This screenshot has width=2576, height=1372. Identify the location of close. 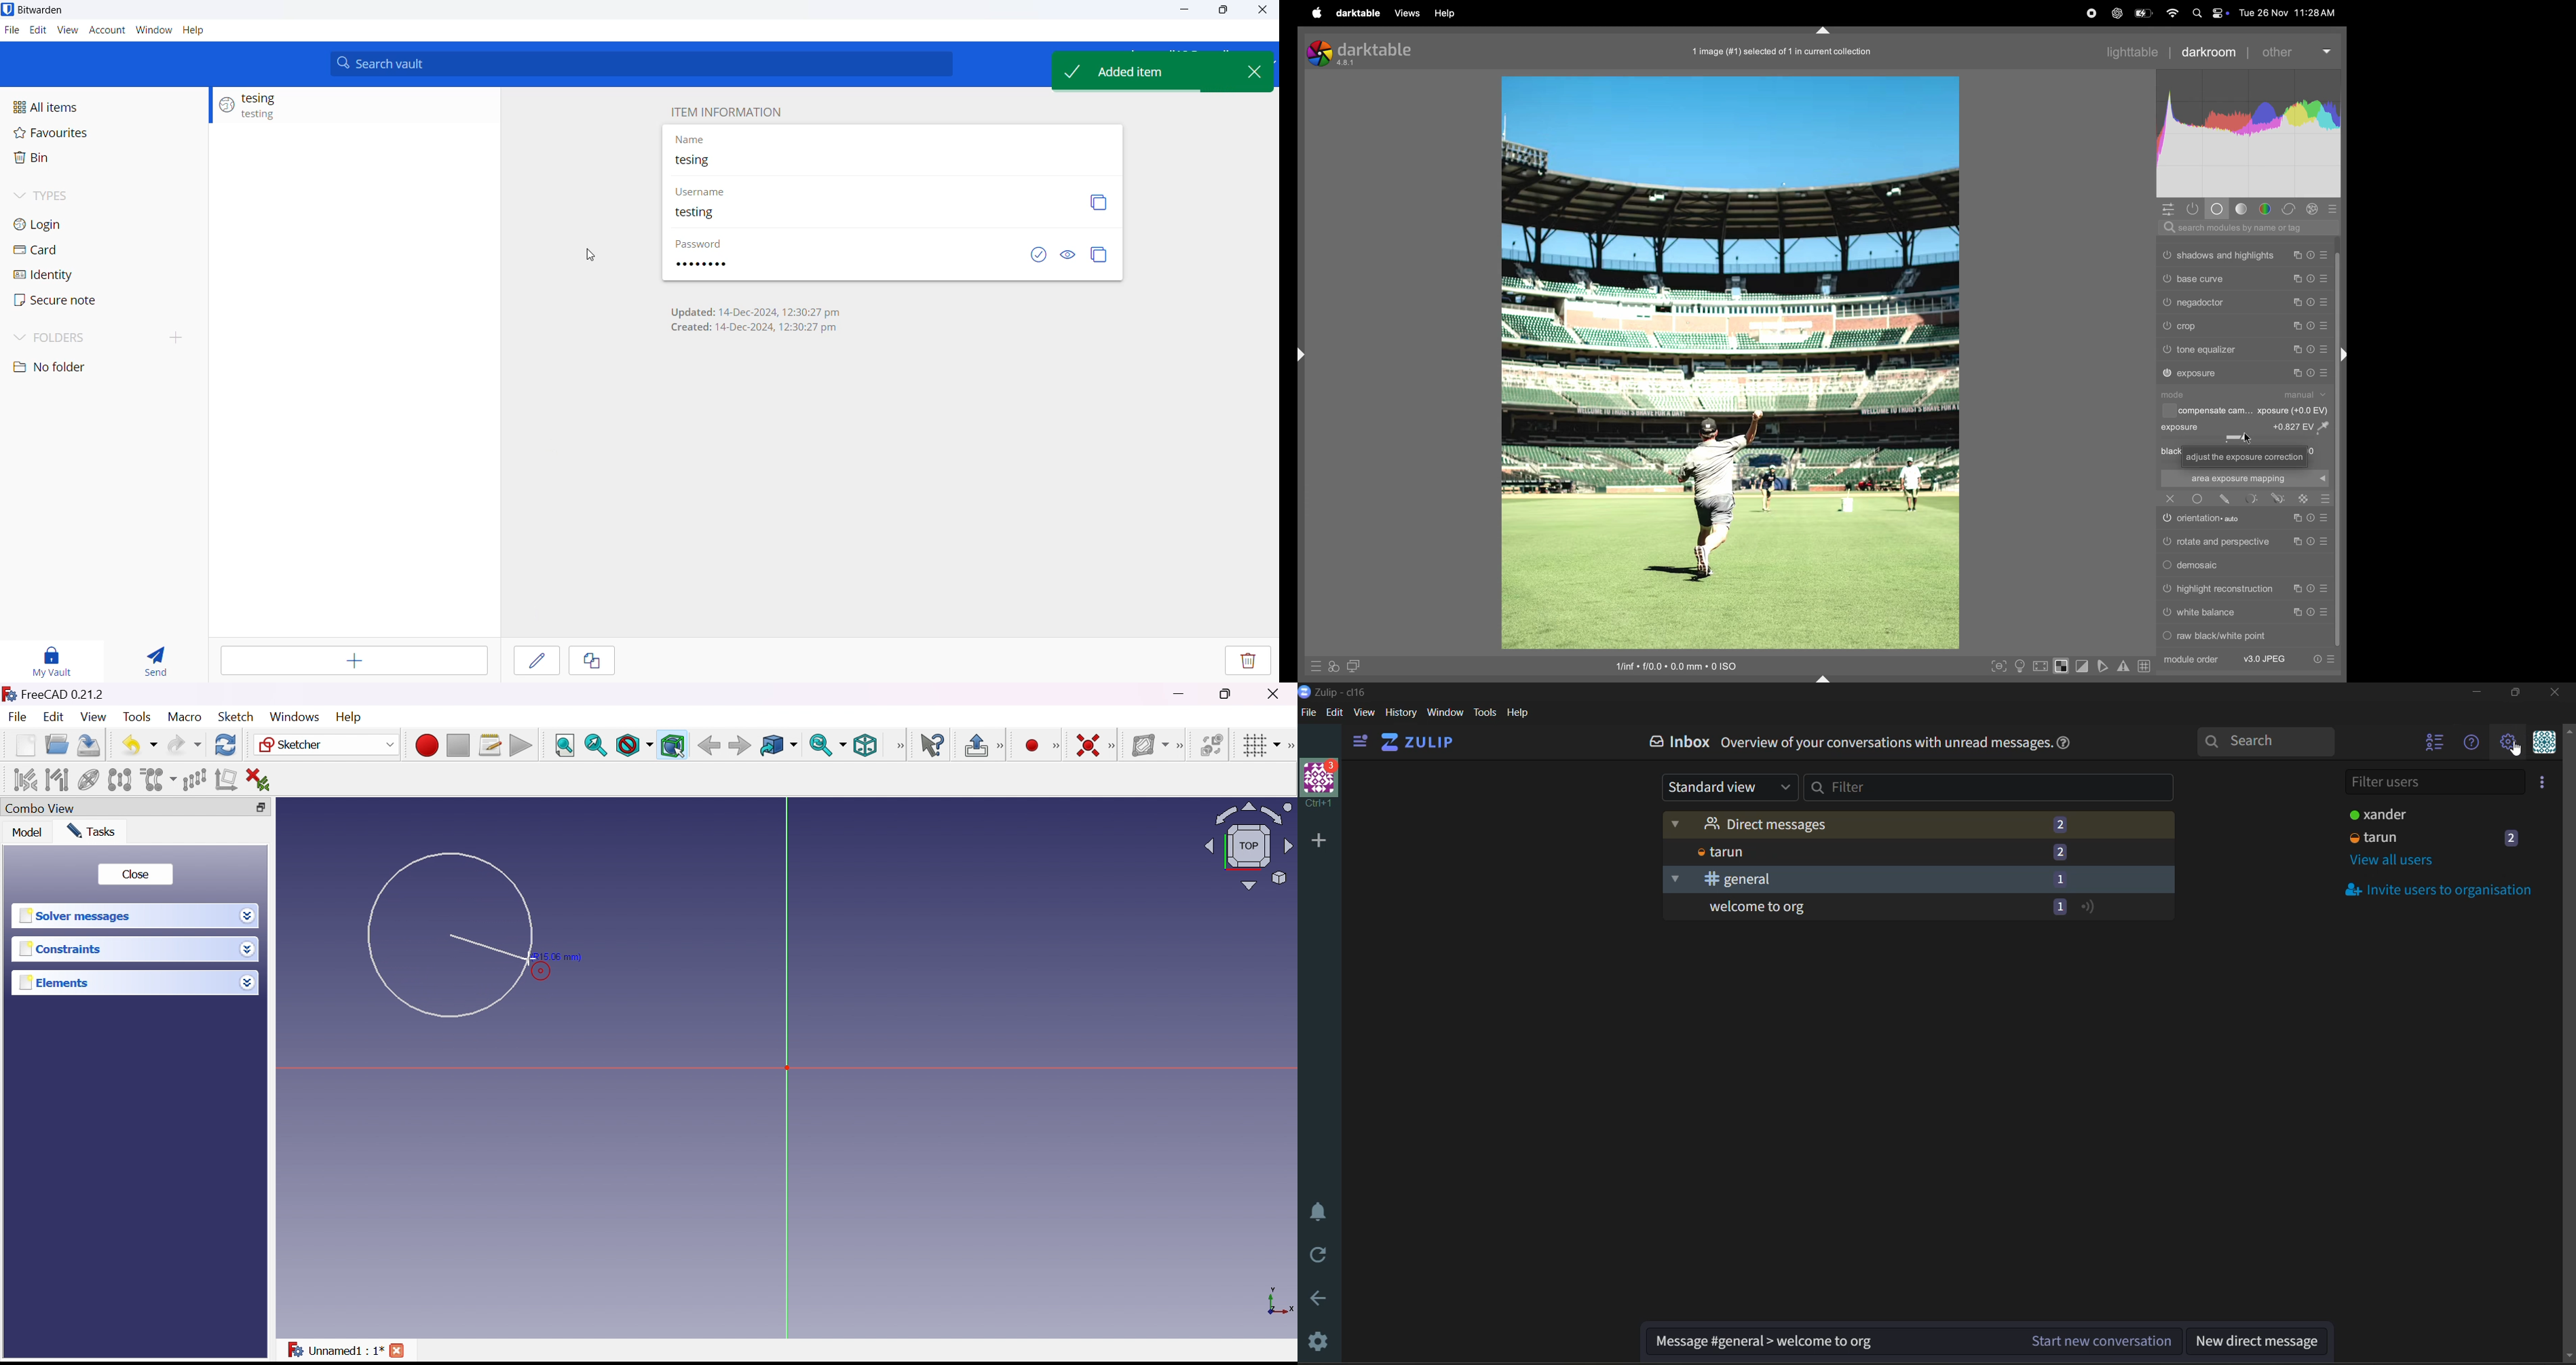
(2171, 498).